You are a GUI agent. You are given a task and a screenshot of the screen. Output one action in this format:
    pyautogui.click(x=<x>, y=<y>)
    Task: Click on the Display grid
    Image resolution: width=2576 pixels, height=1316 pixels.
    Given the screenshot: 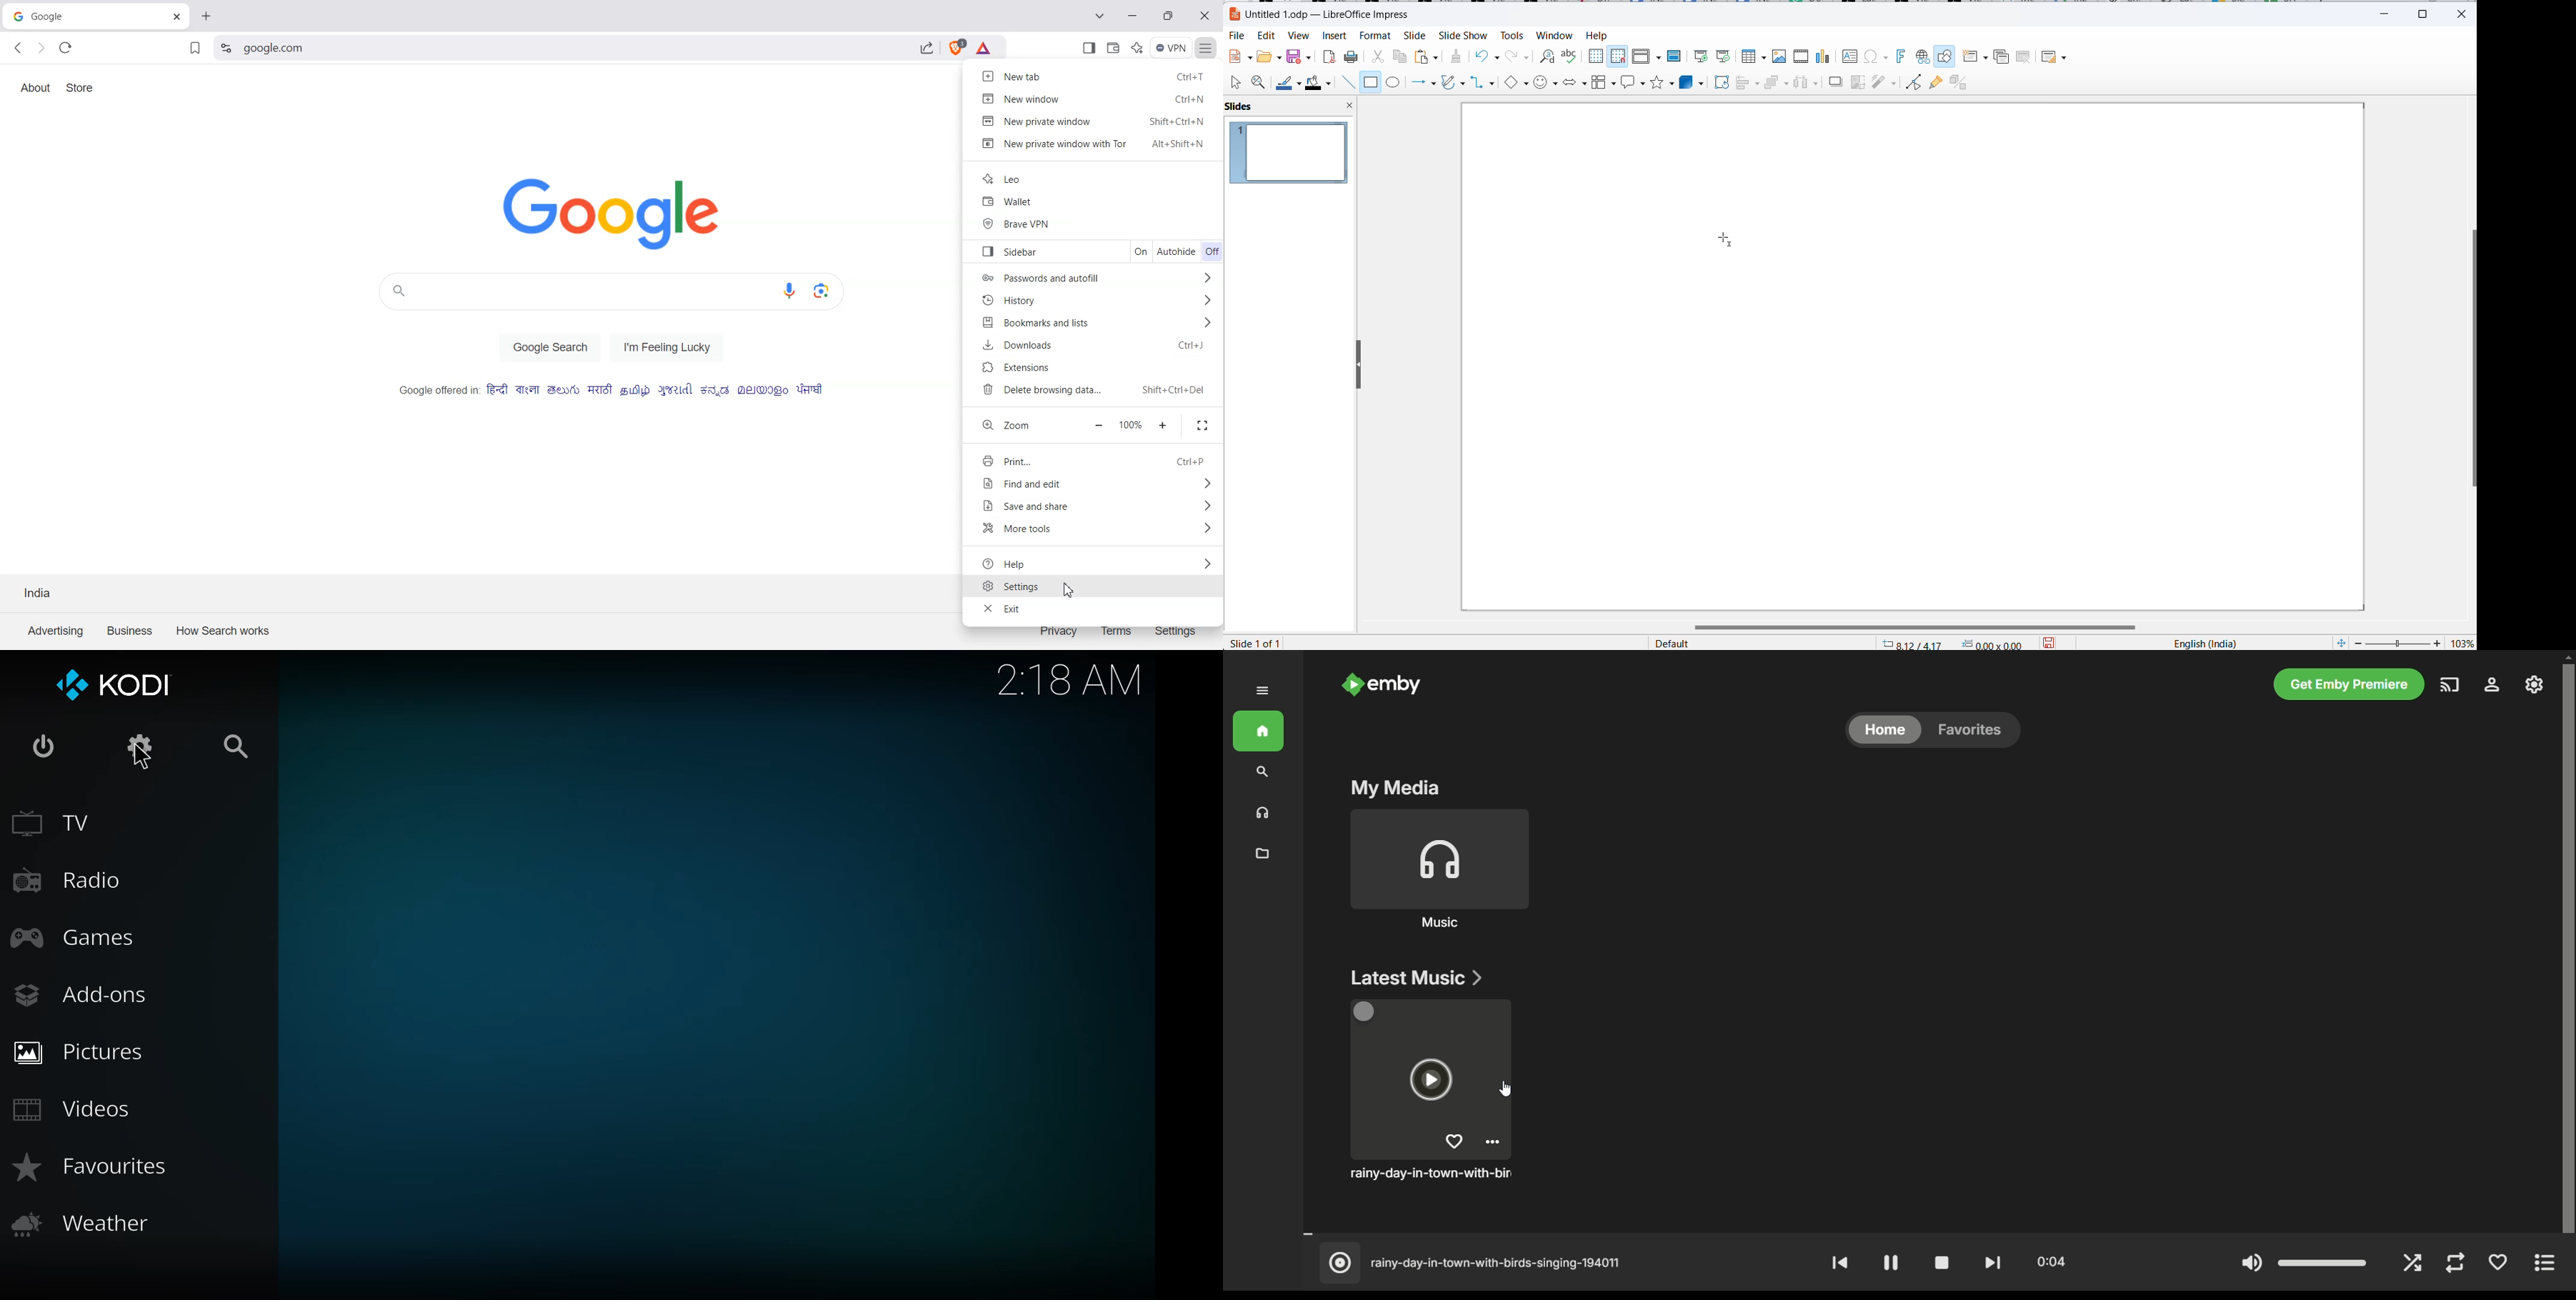 What is the action you would take?
    pyautogui.click(x=1596, y=55)
    